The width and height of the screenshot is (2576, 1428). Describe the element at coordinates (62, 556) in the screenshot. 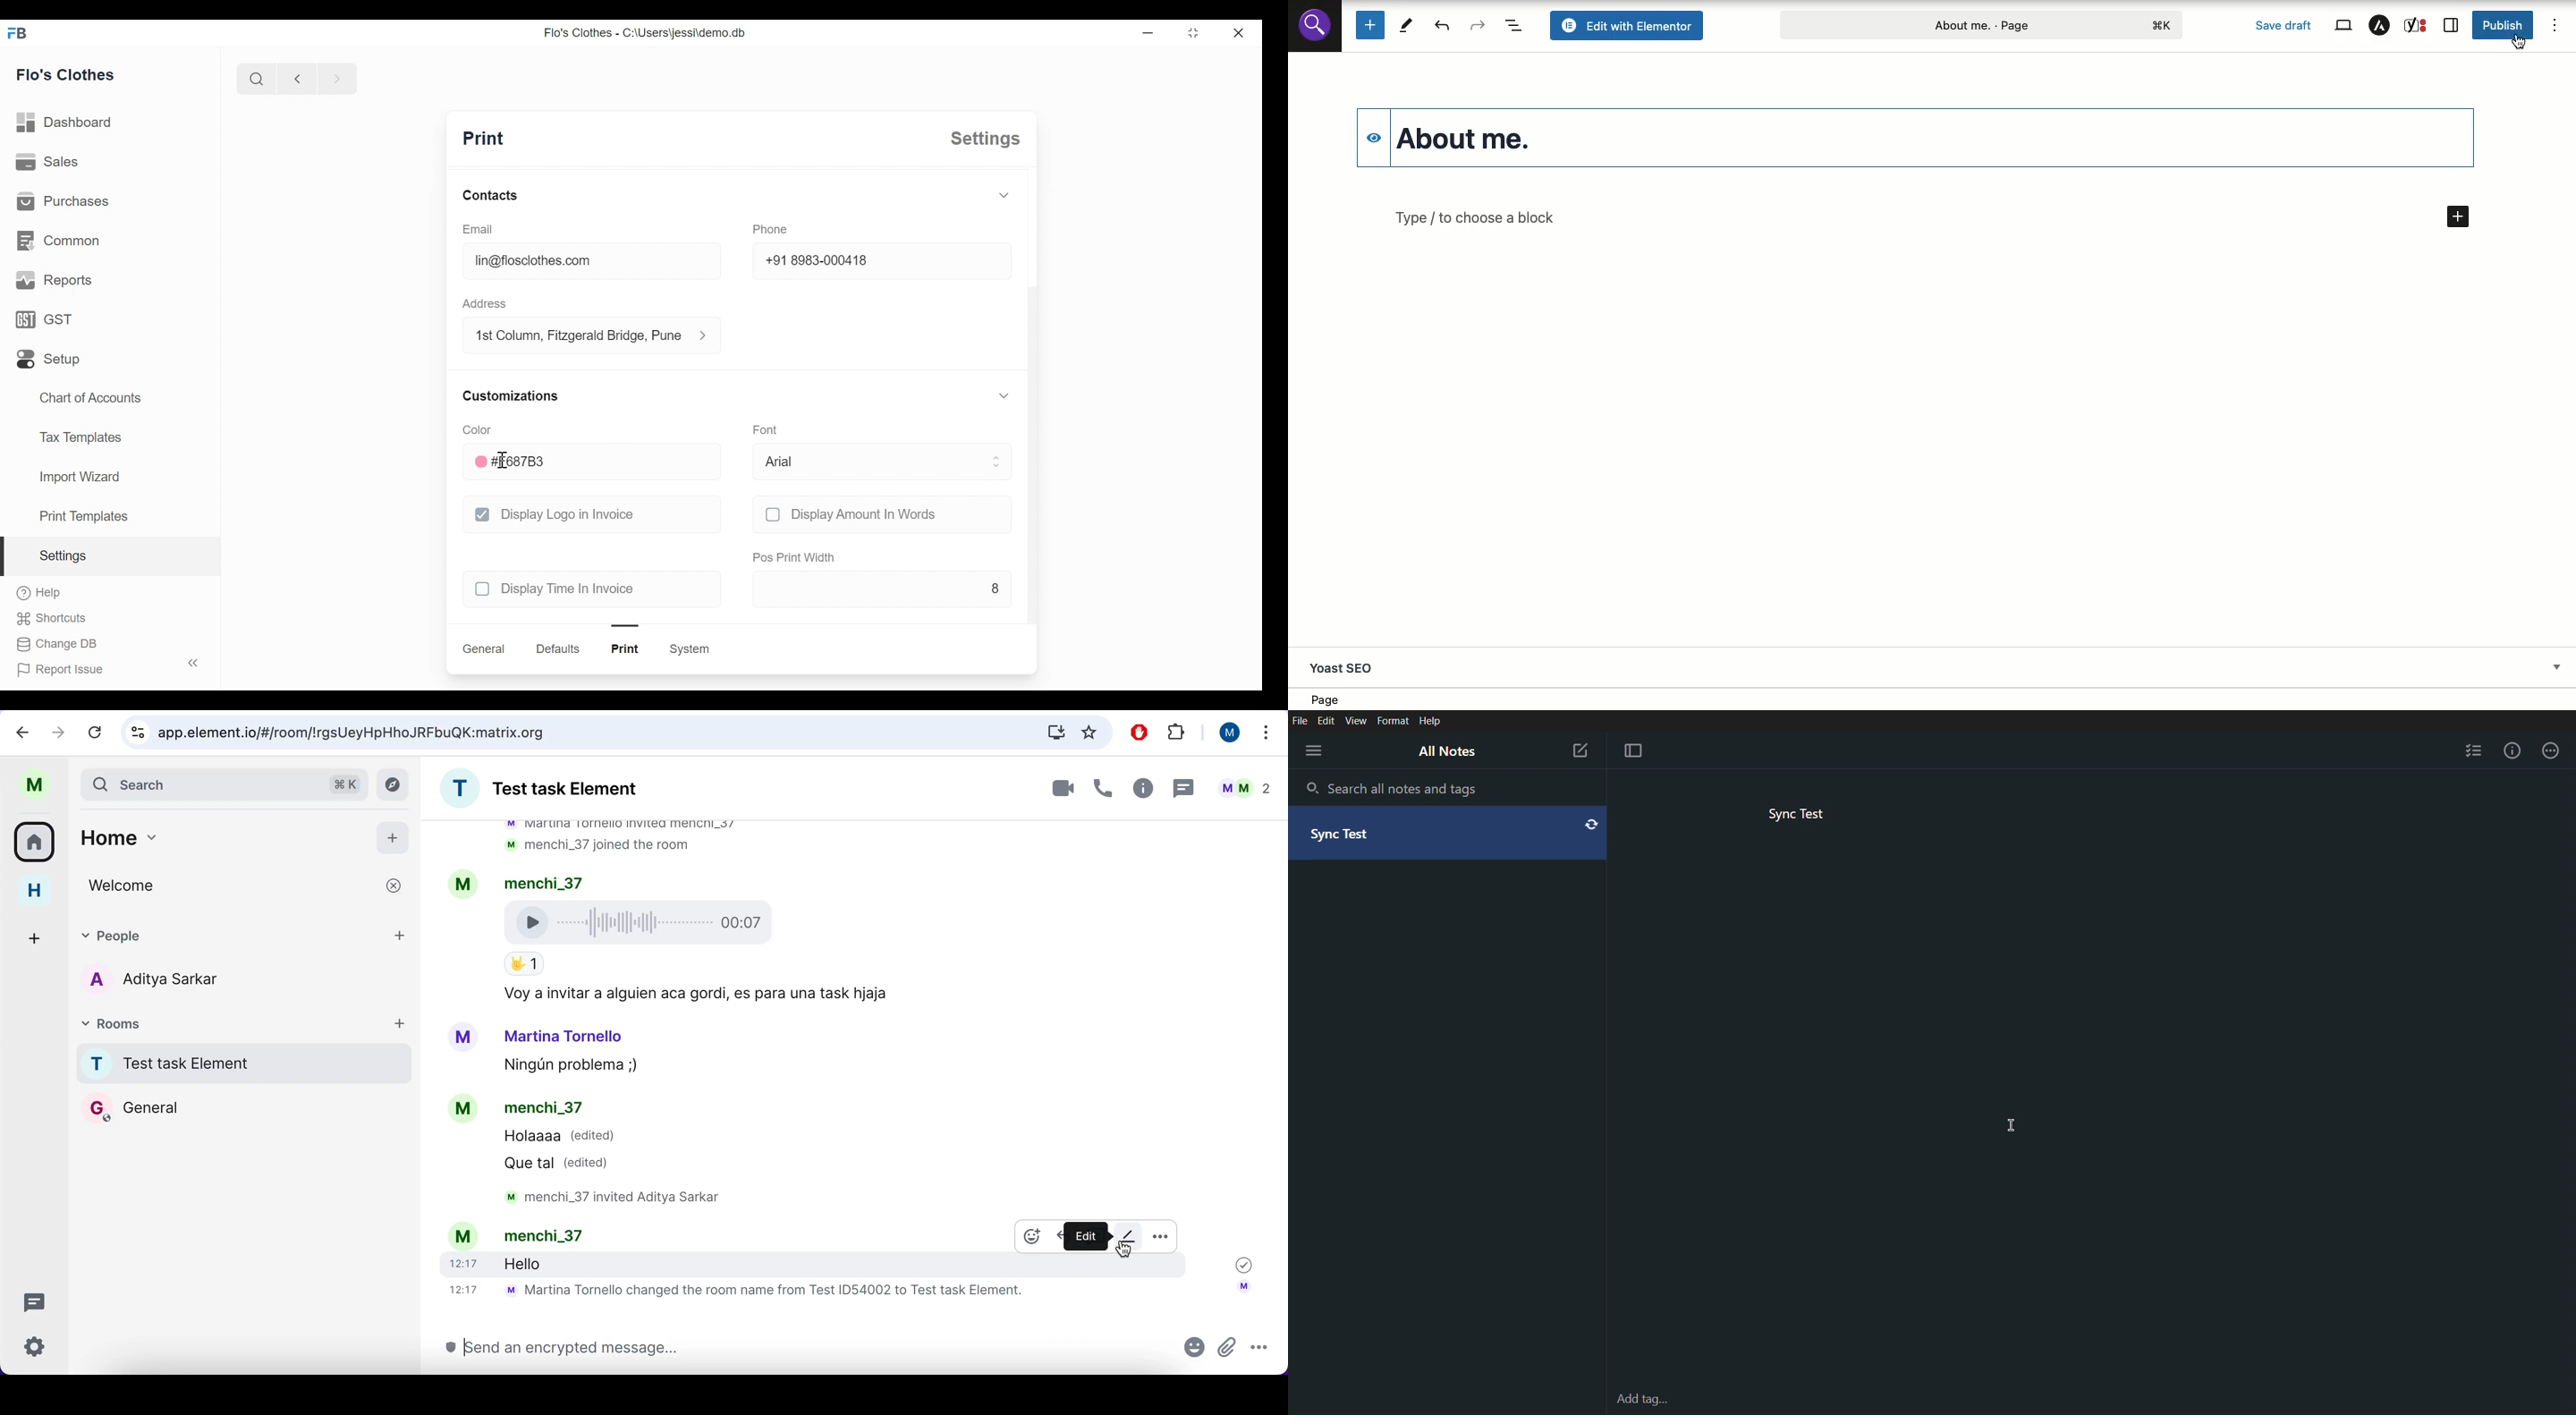

I see `settings` at that location.